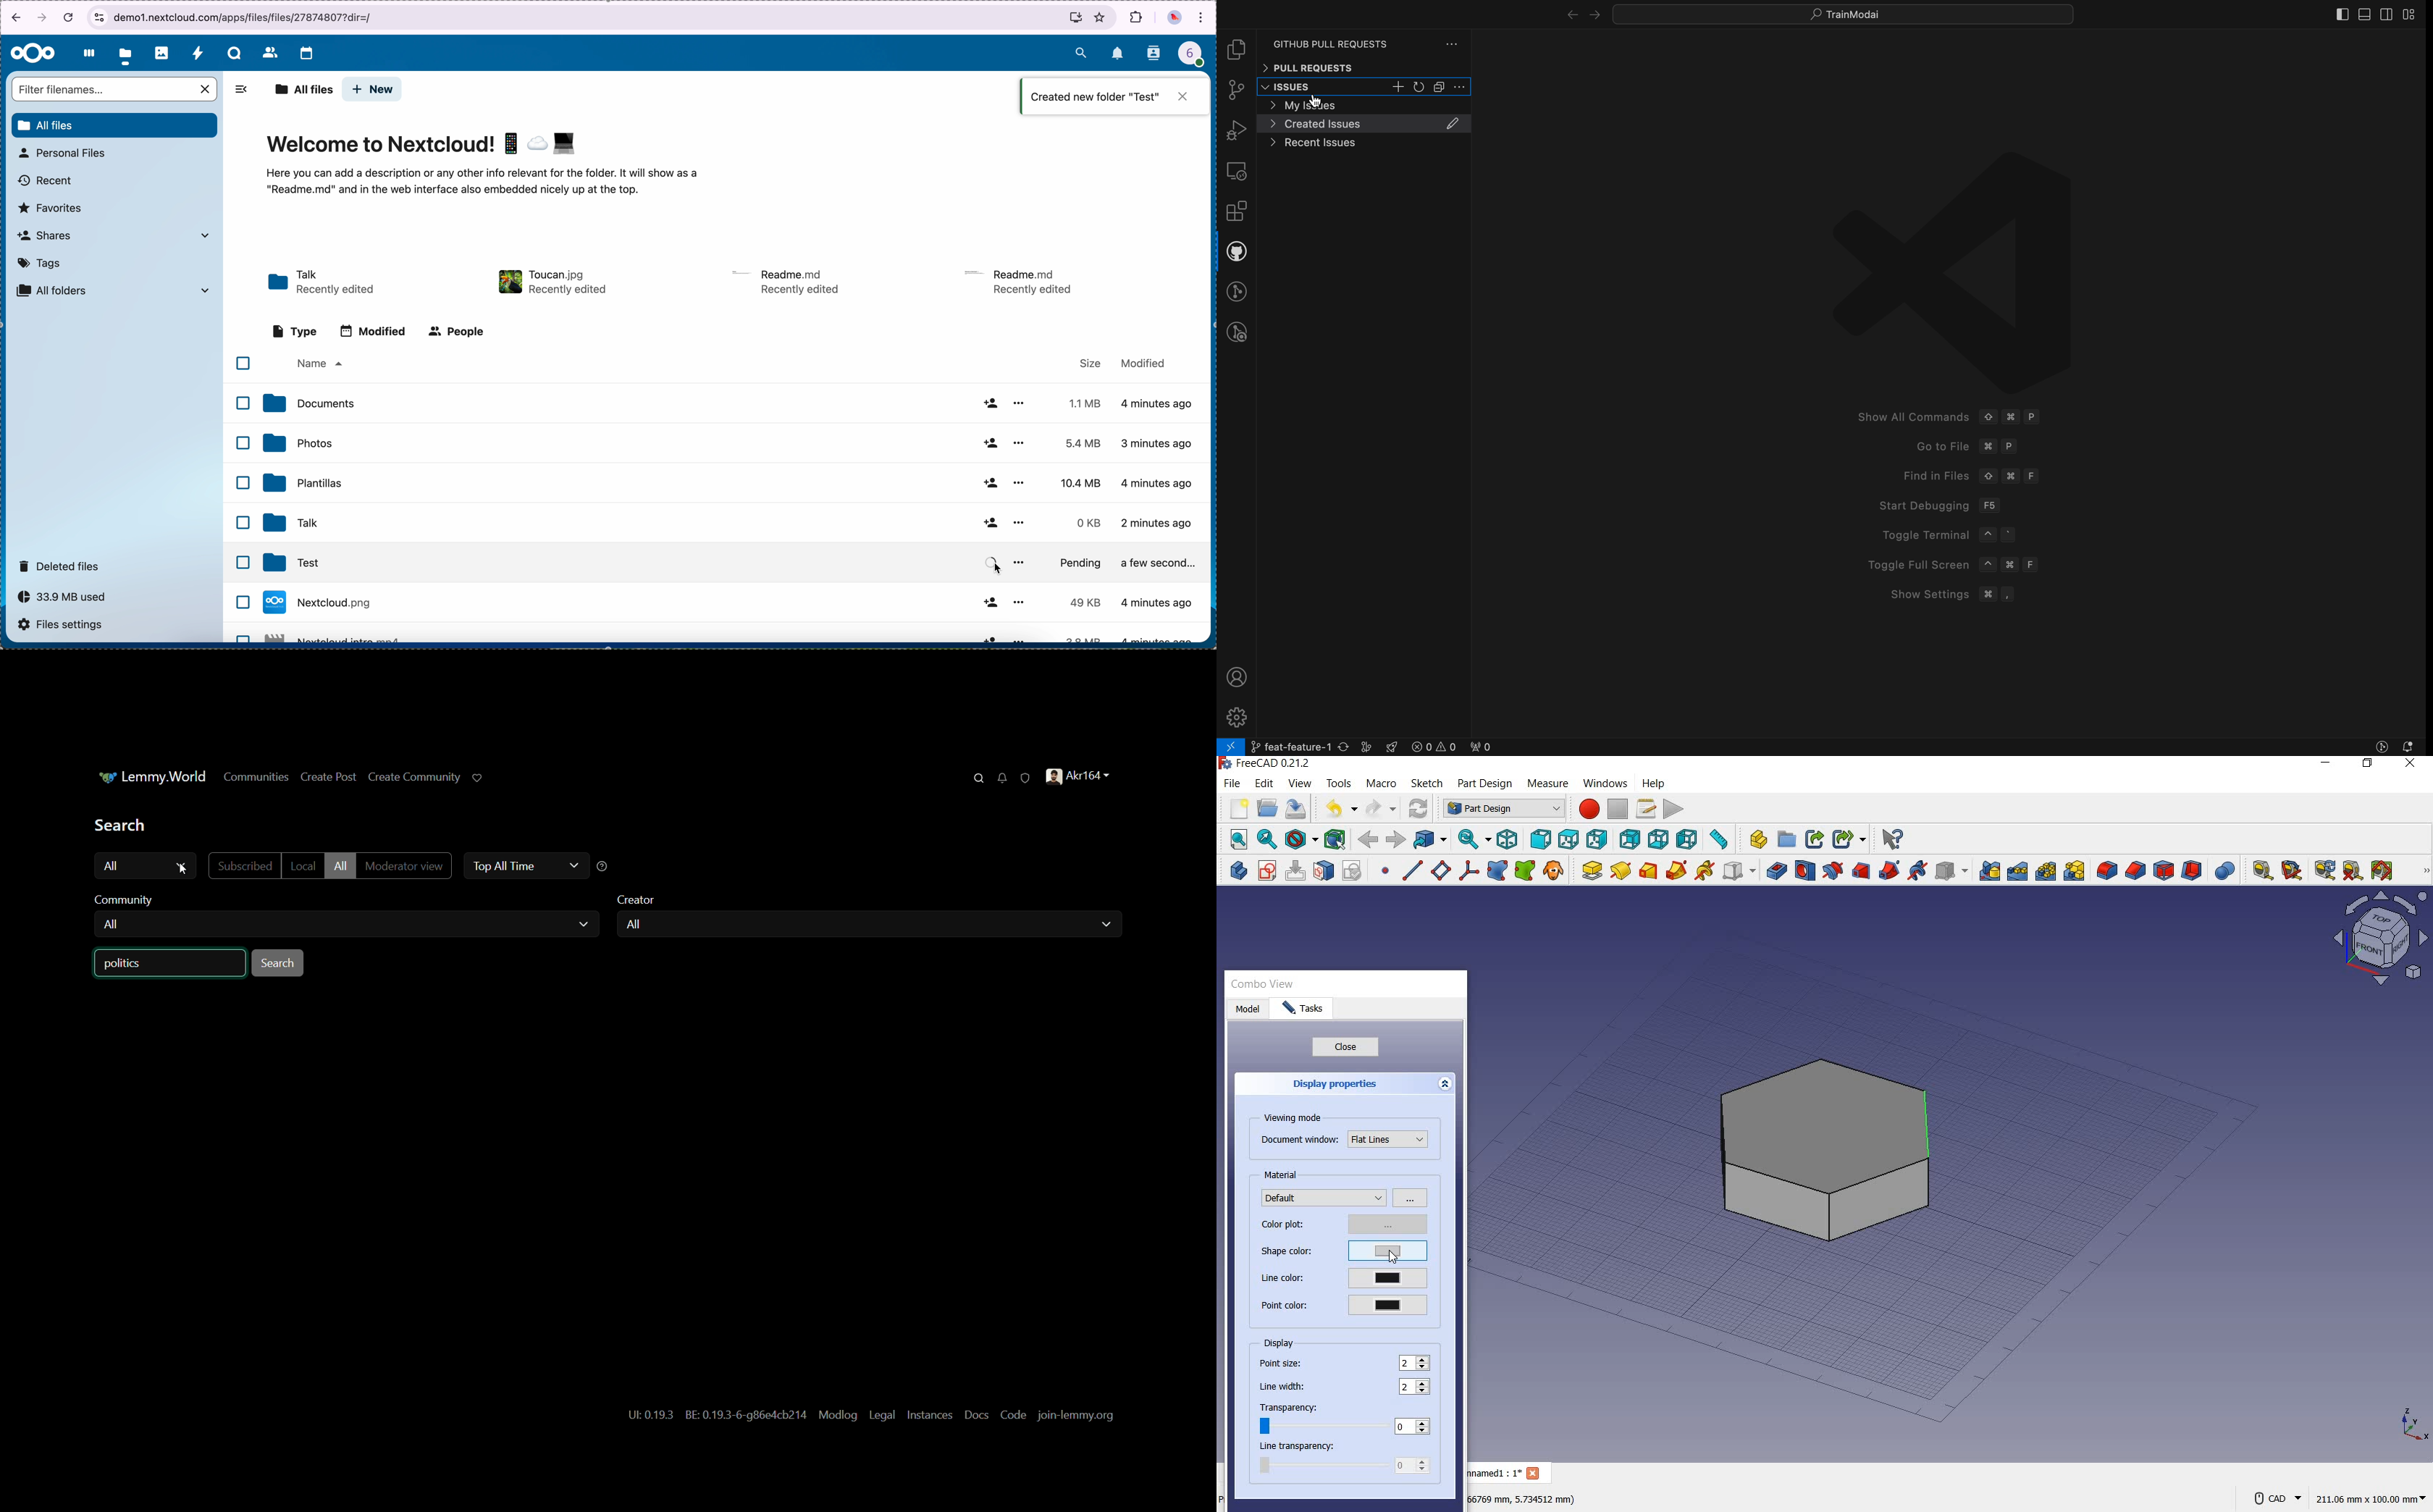 This screenshot has height=1512, width=2436. What do you see at coordinates (241, 92) in the screenshot?
I see `hide tabs` at bounding box center [241, 92].